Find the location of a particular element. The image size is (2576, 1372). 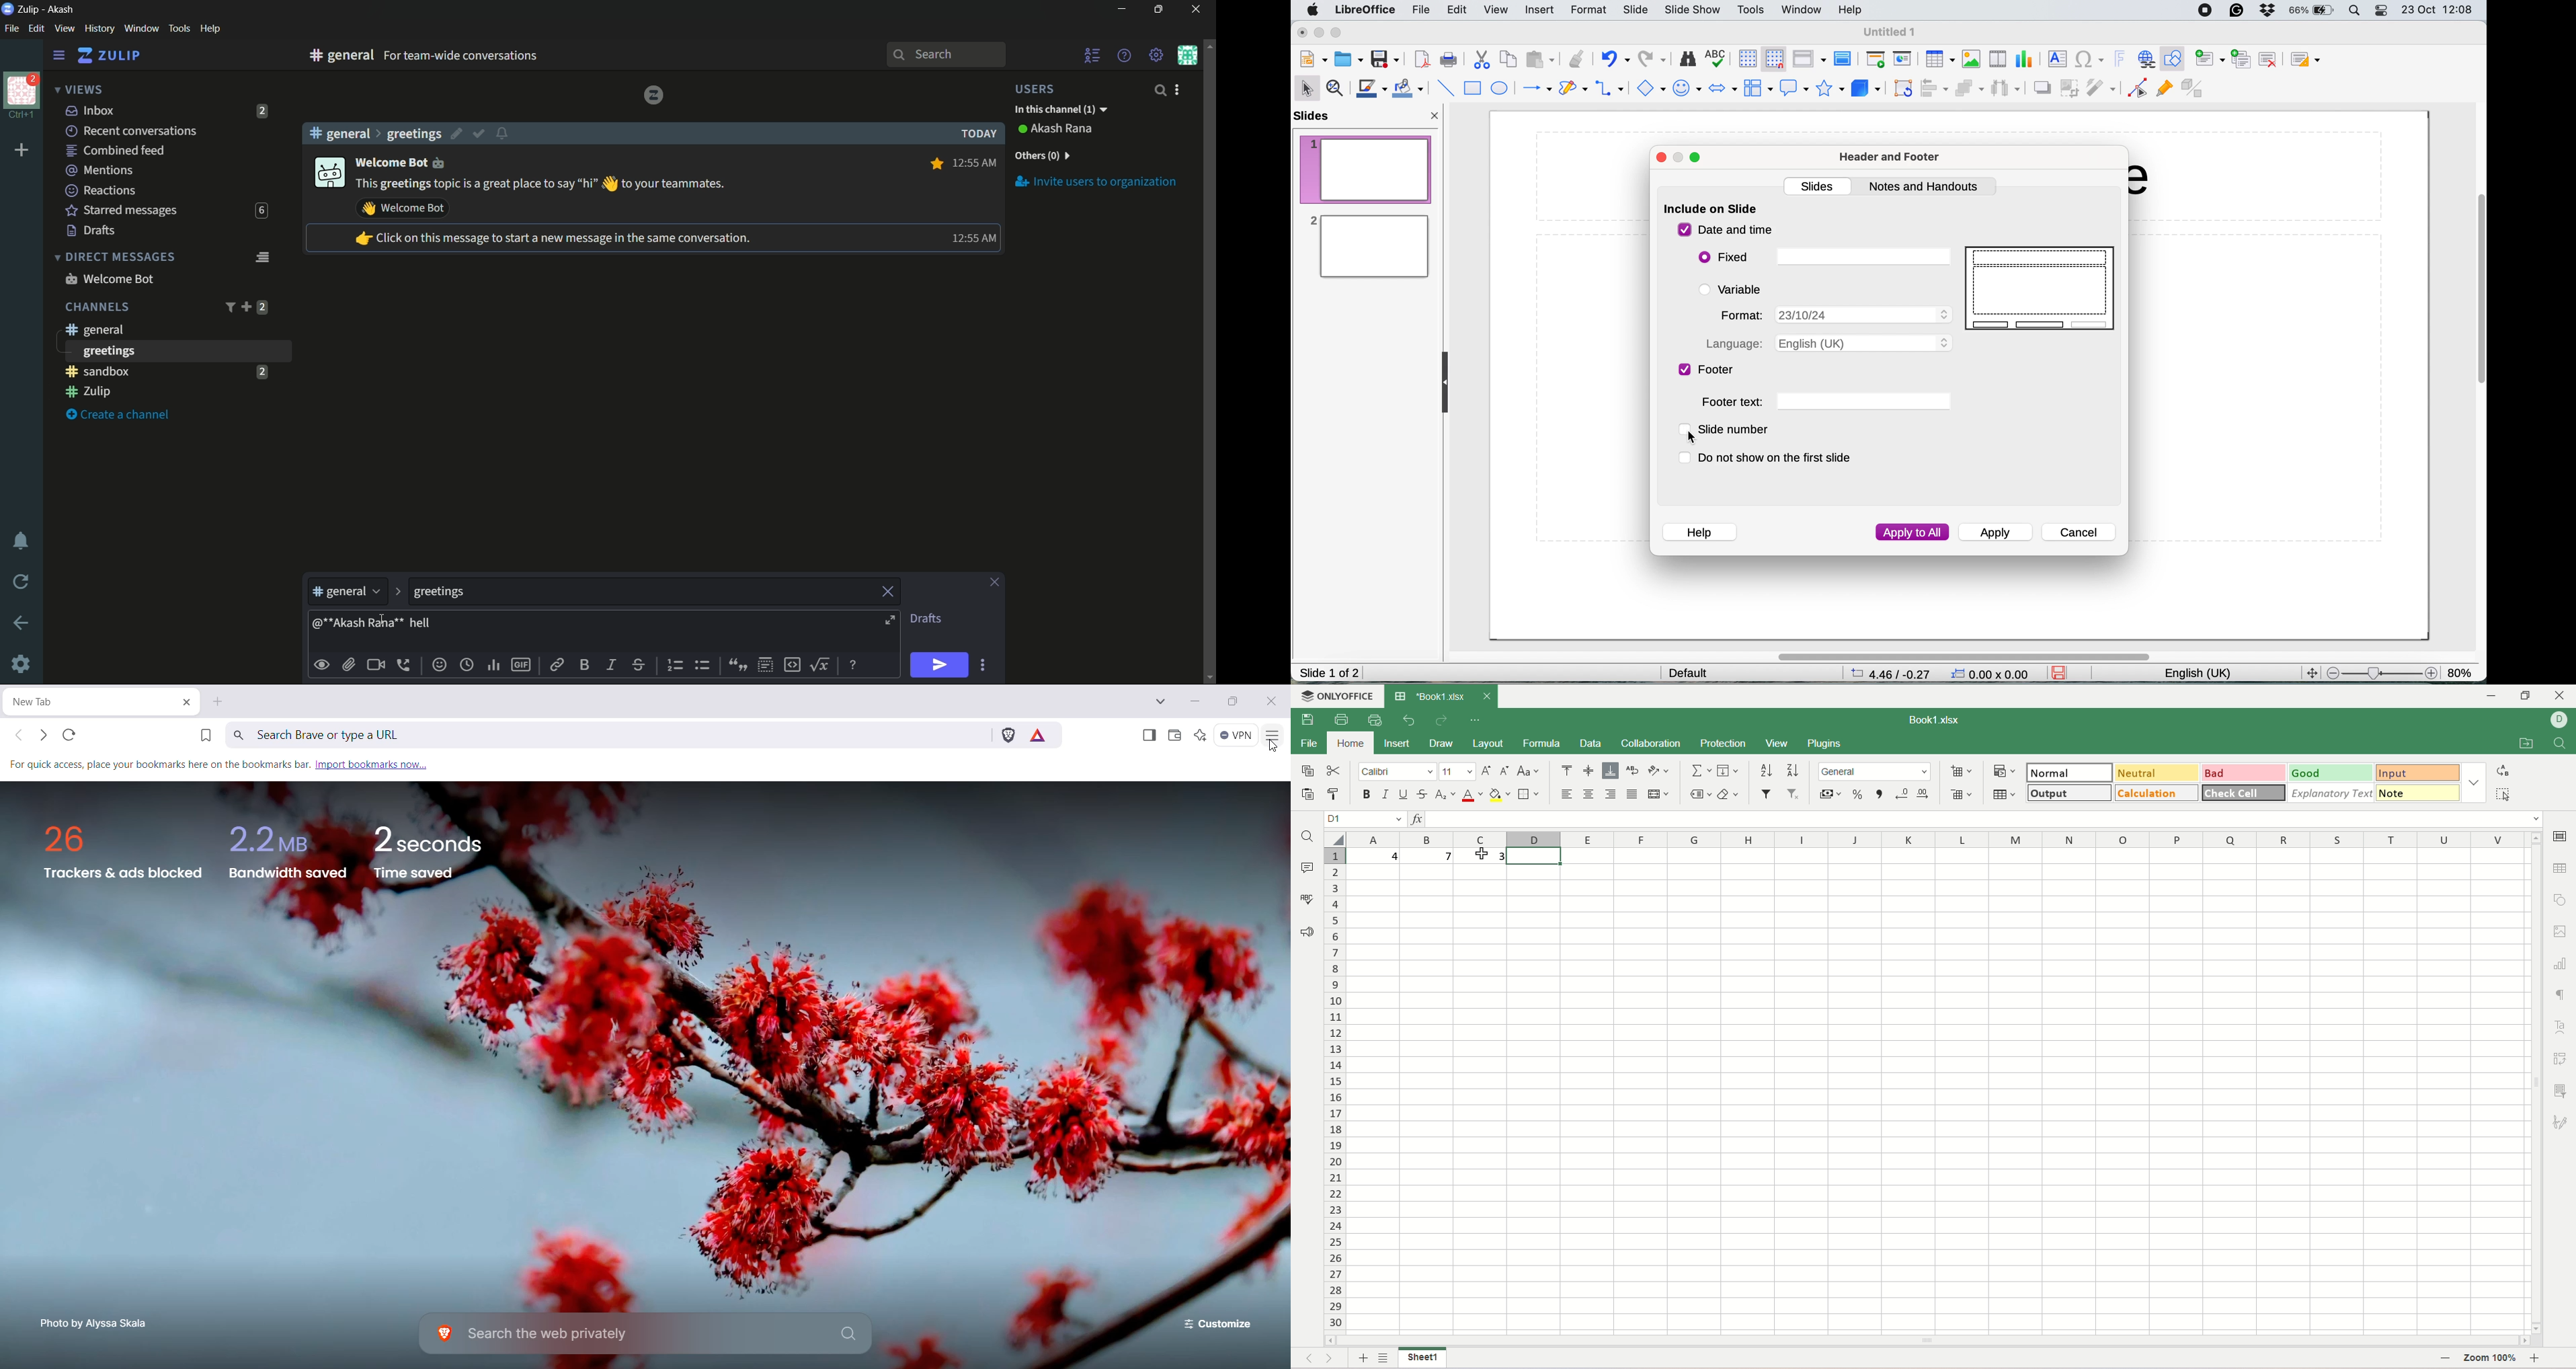

send is located at coordinates (941, 666).